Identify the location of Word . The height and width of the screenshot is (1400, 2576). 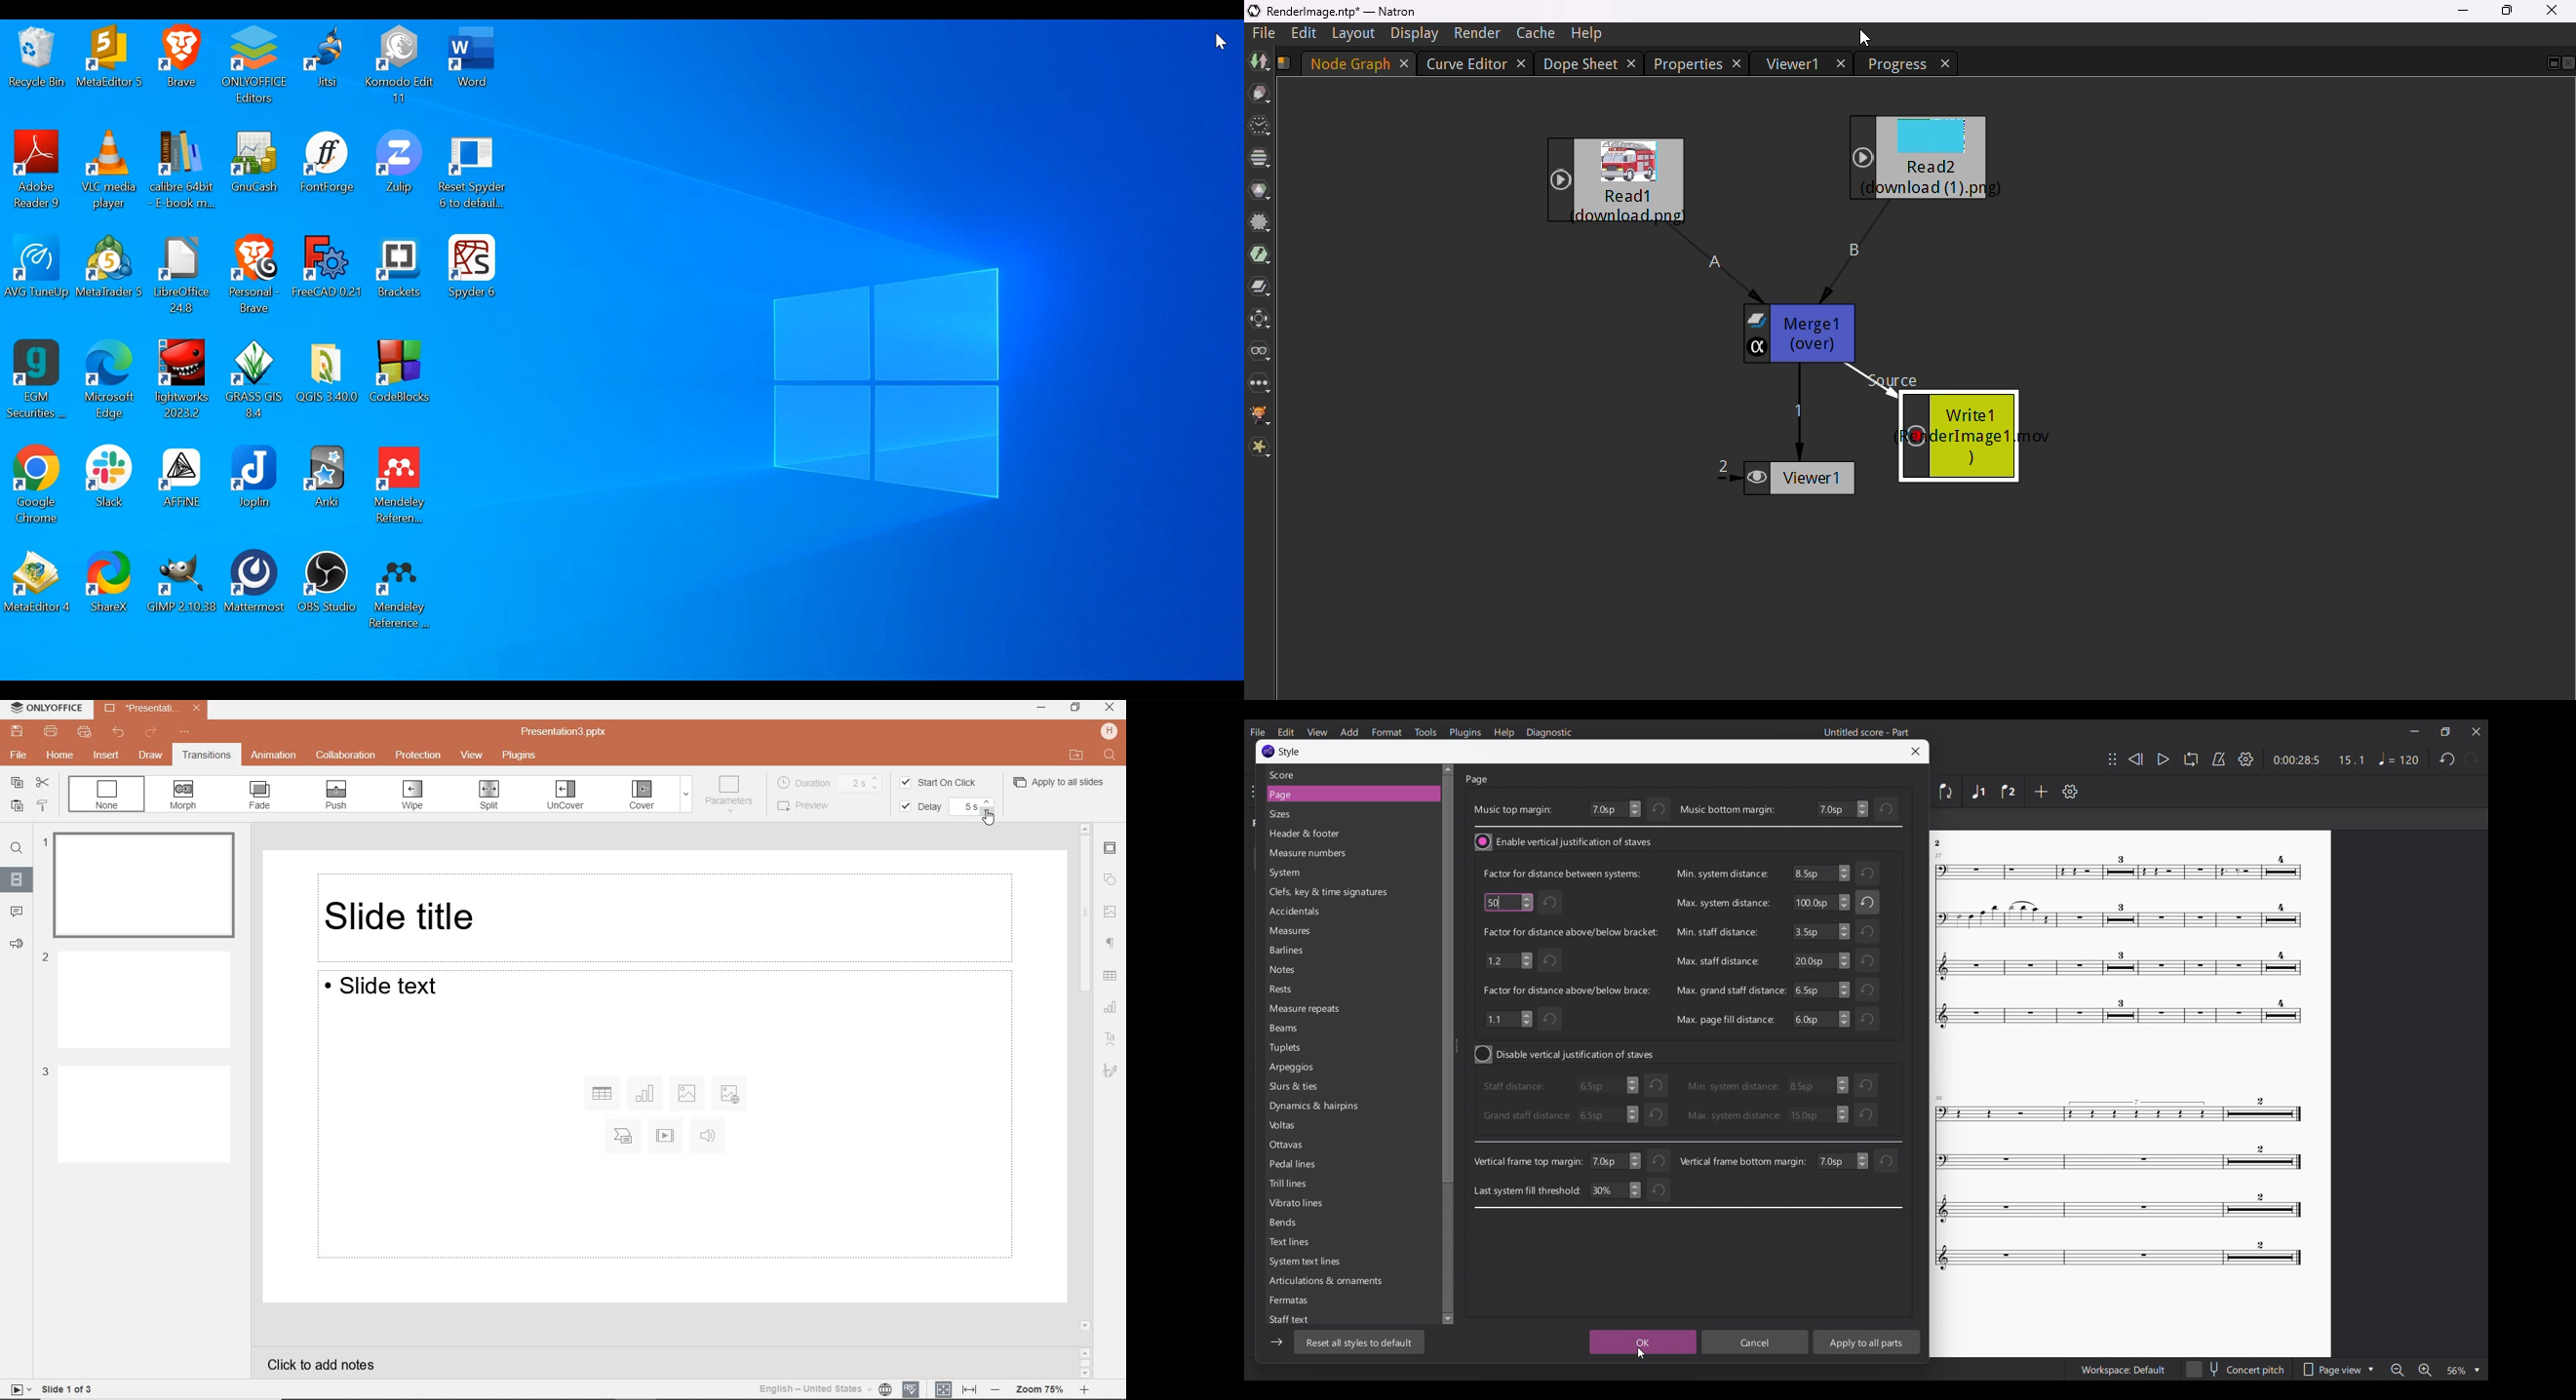
(475, 65).